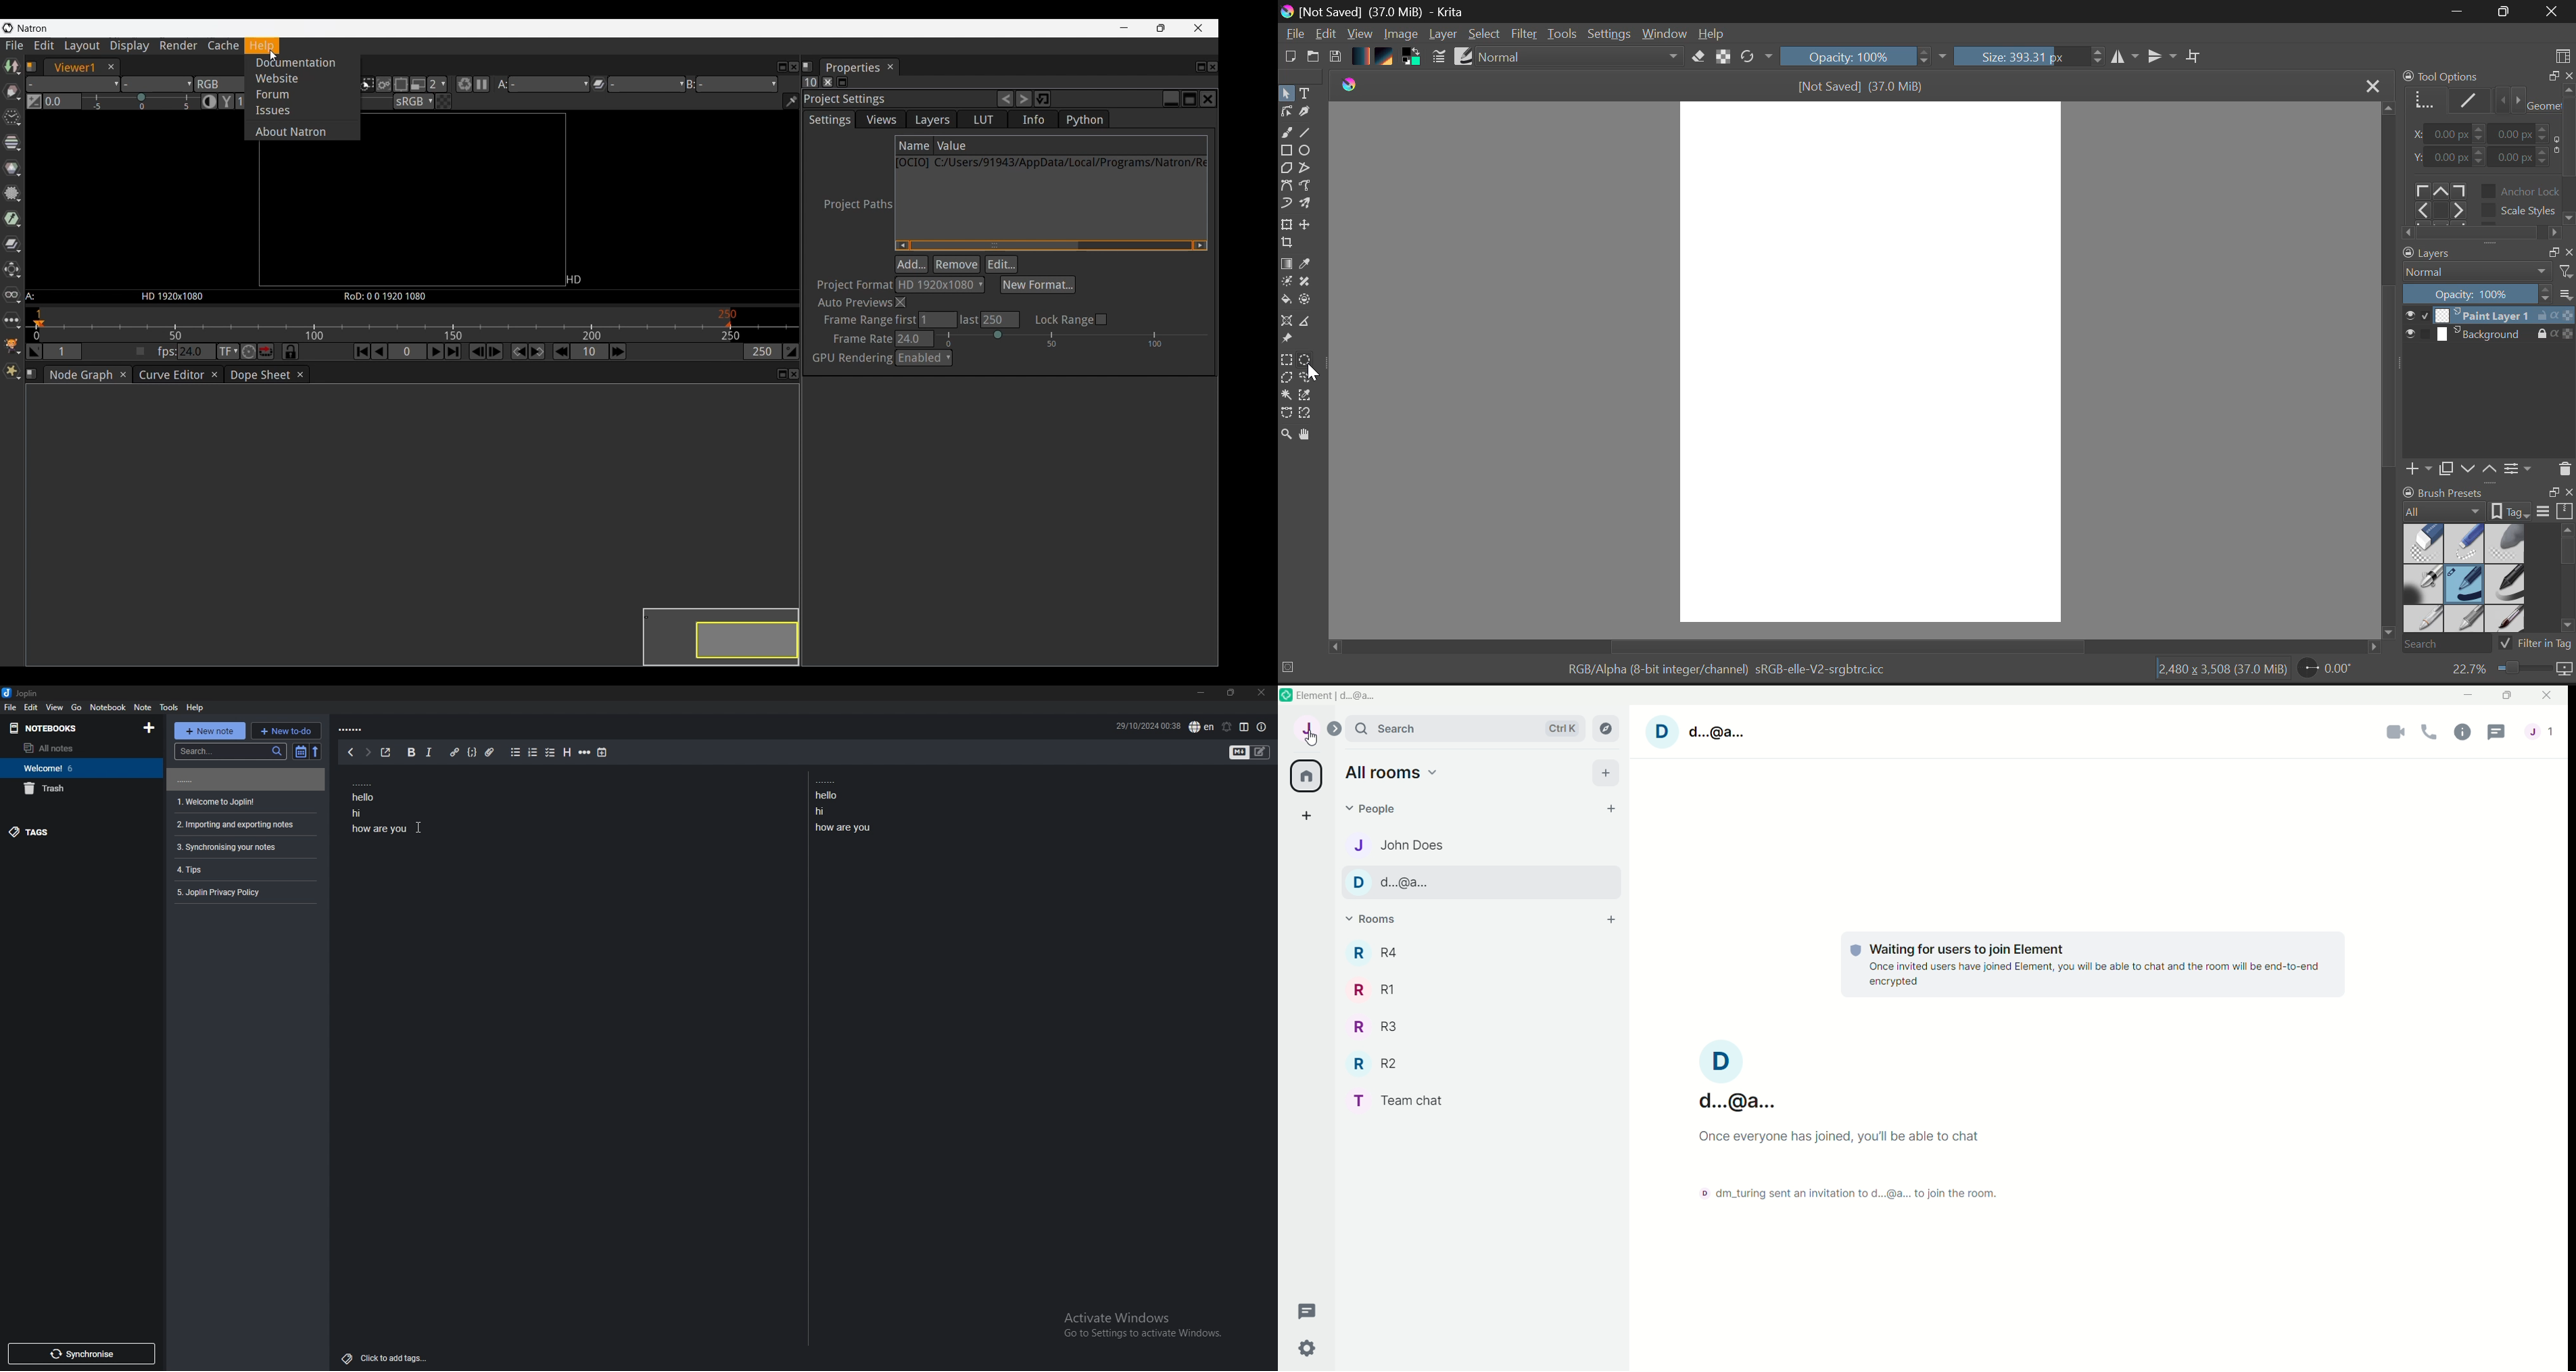 The width and height of the screenshot is (2576, 1372). I want to click on Brush Presets Docker, so click(2485, 568).